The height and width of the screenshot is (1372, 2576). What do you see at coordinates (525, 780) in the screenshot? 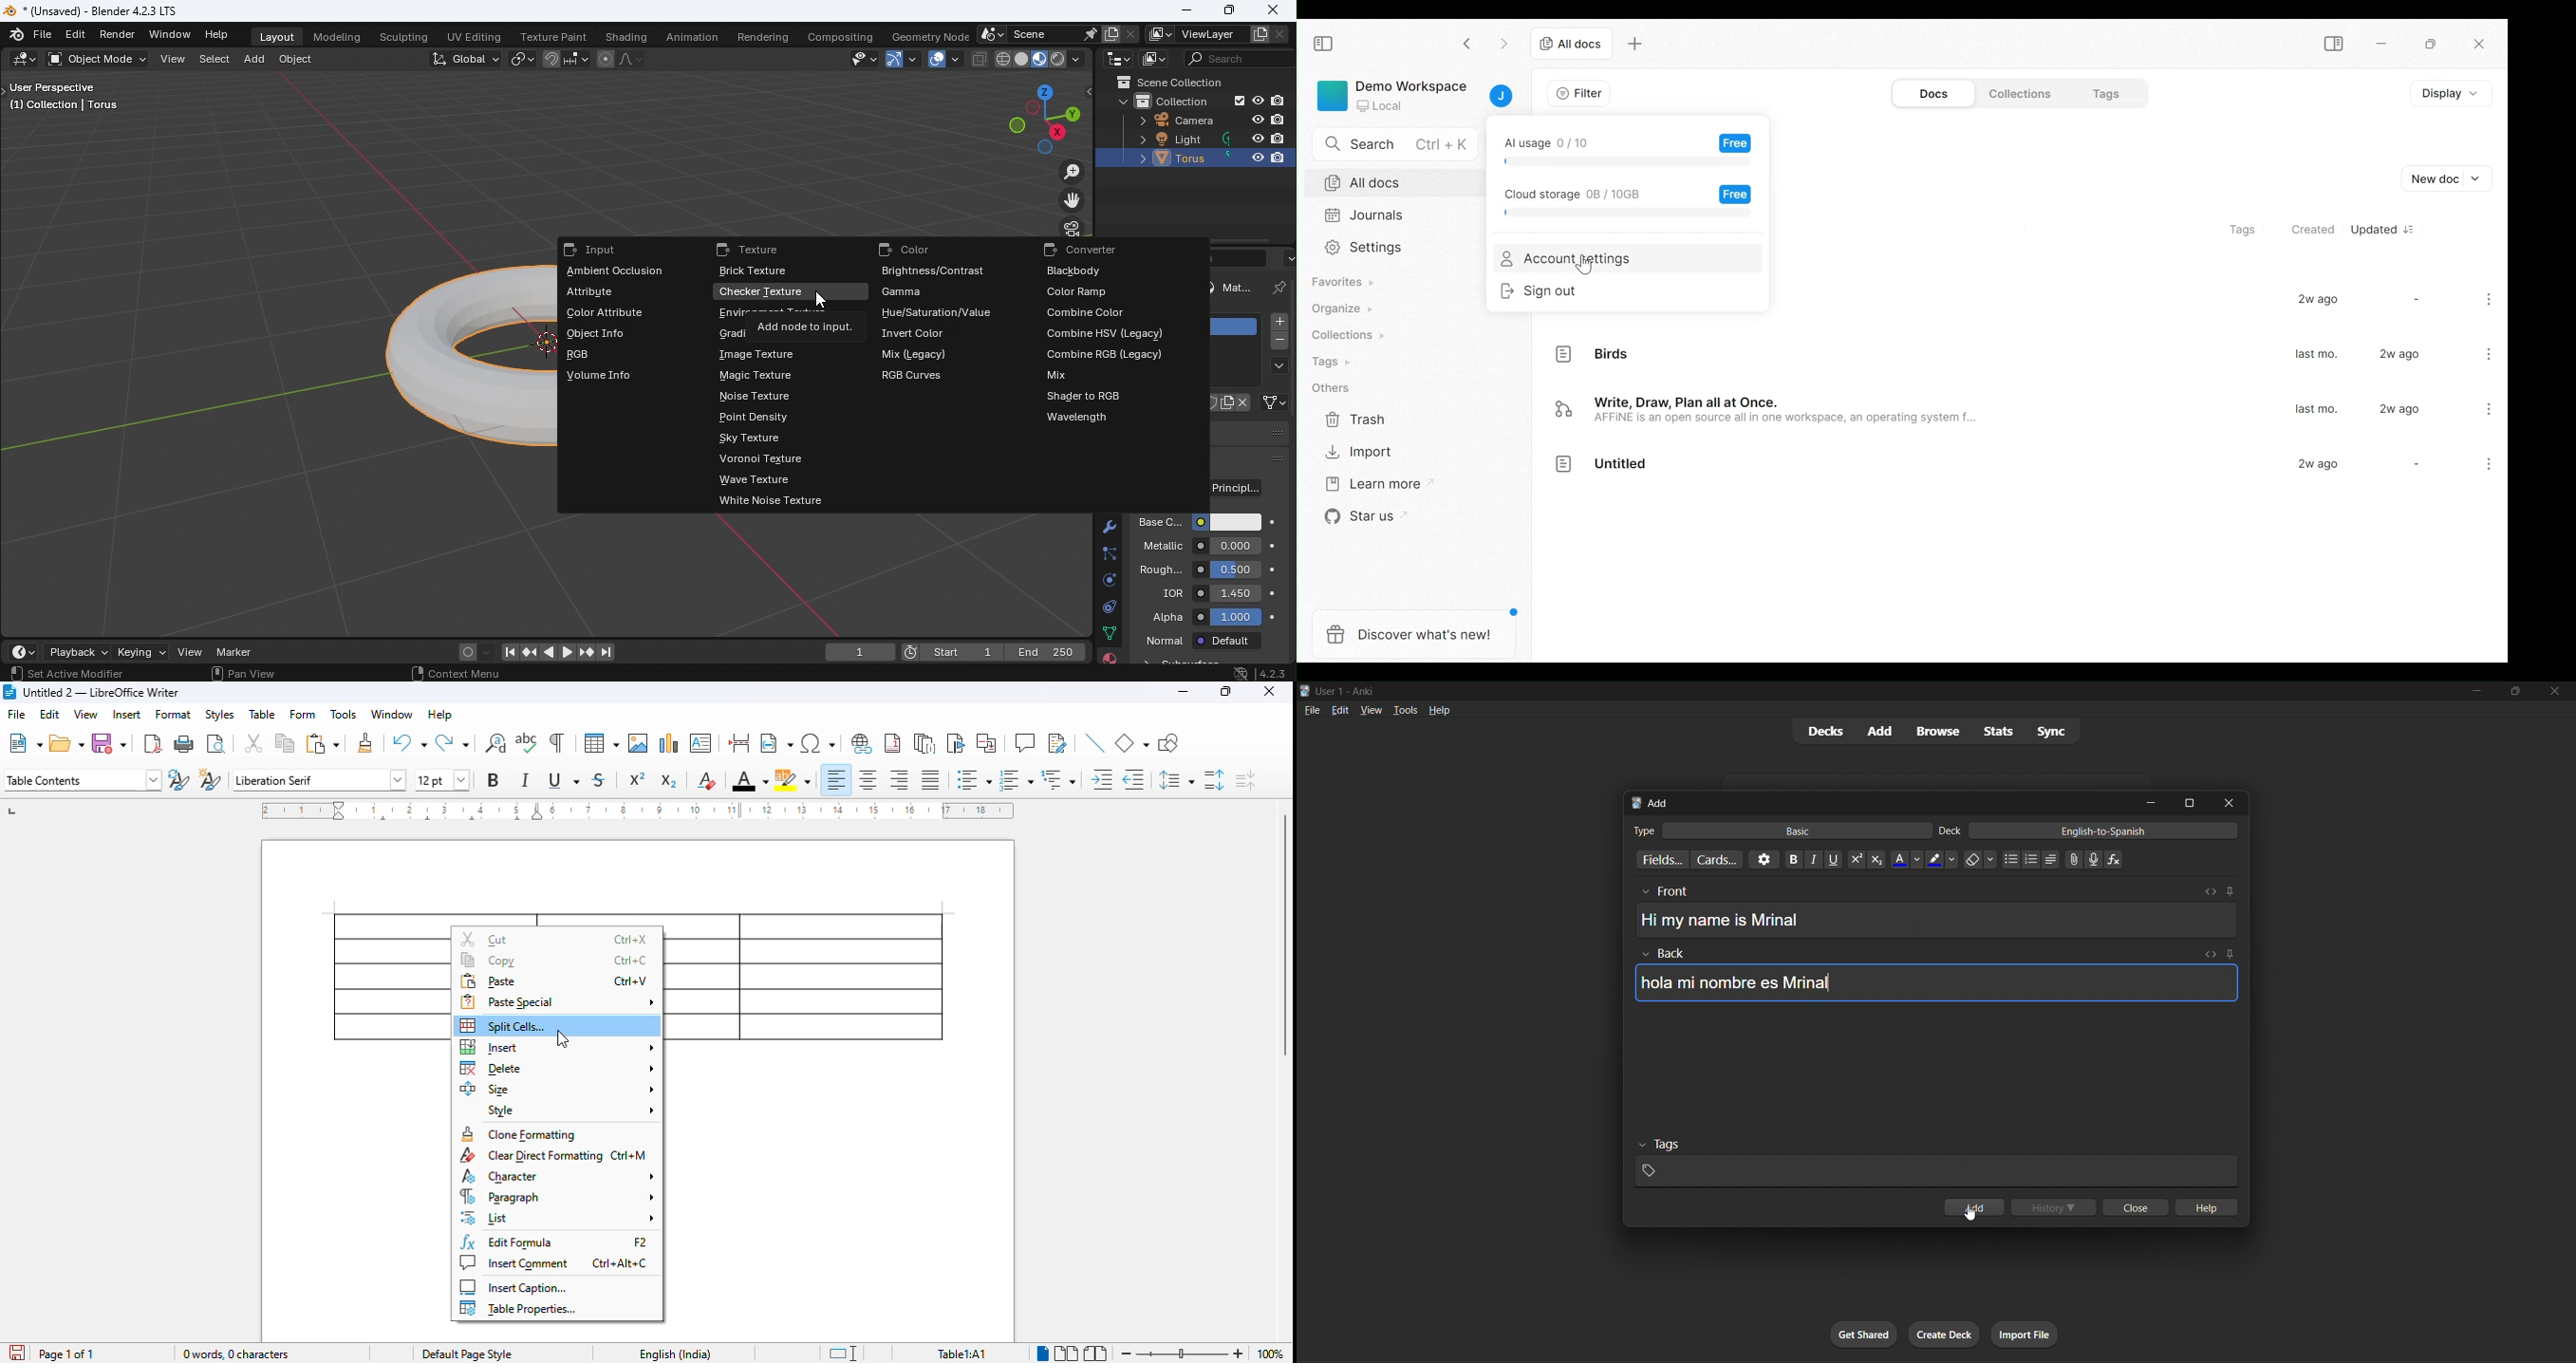
I see `italic` at bounding box center [525, 780].